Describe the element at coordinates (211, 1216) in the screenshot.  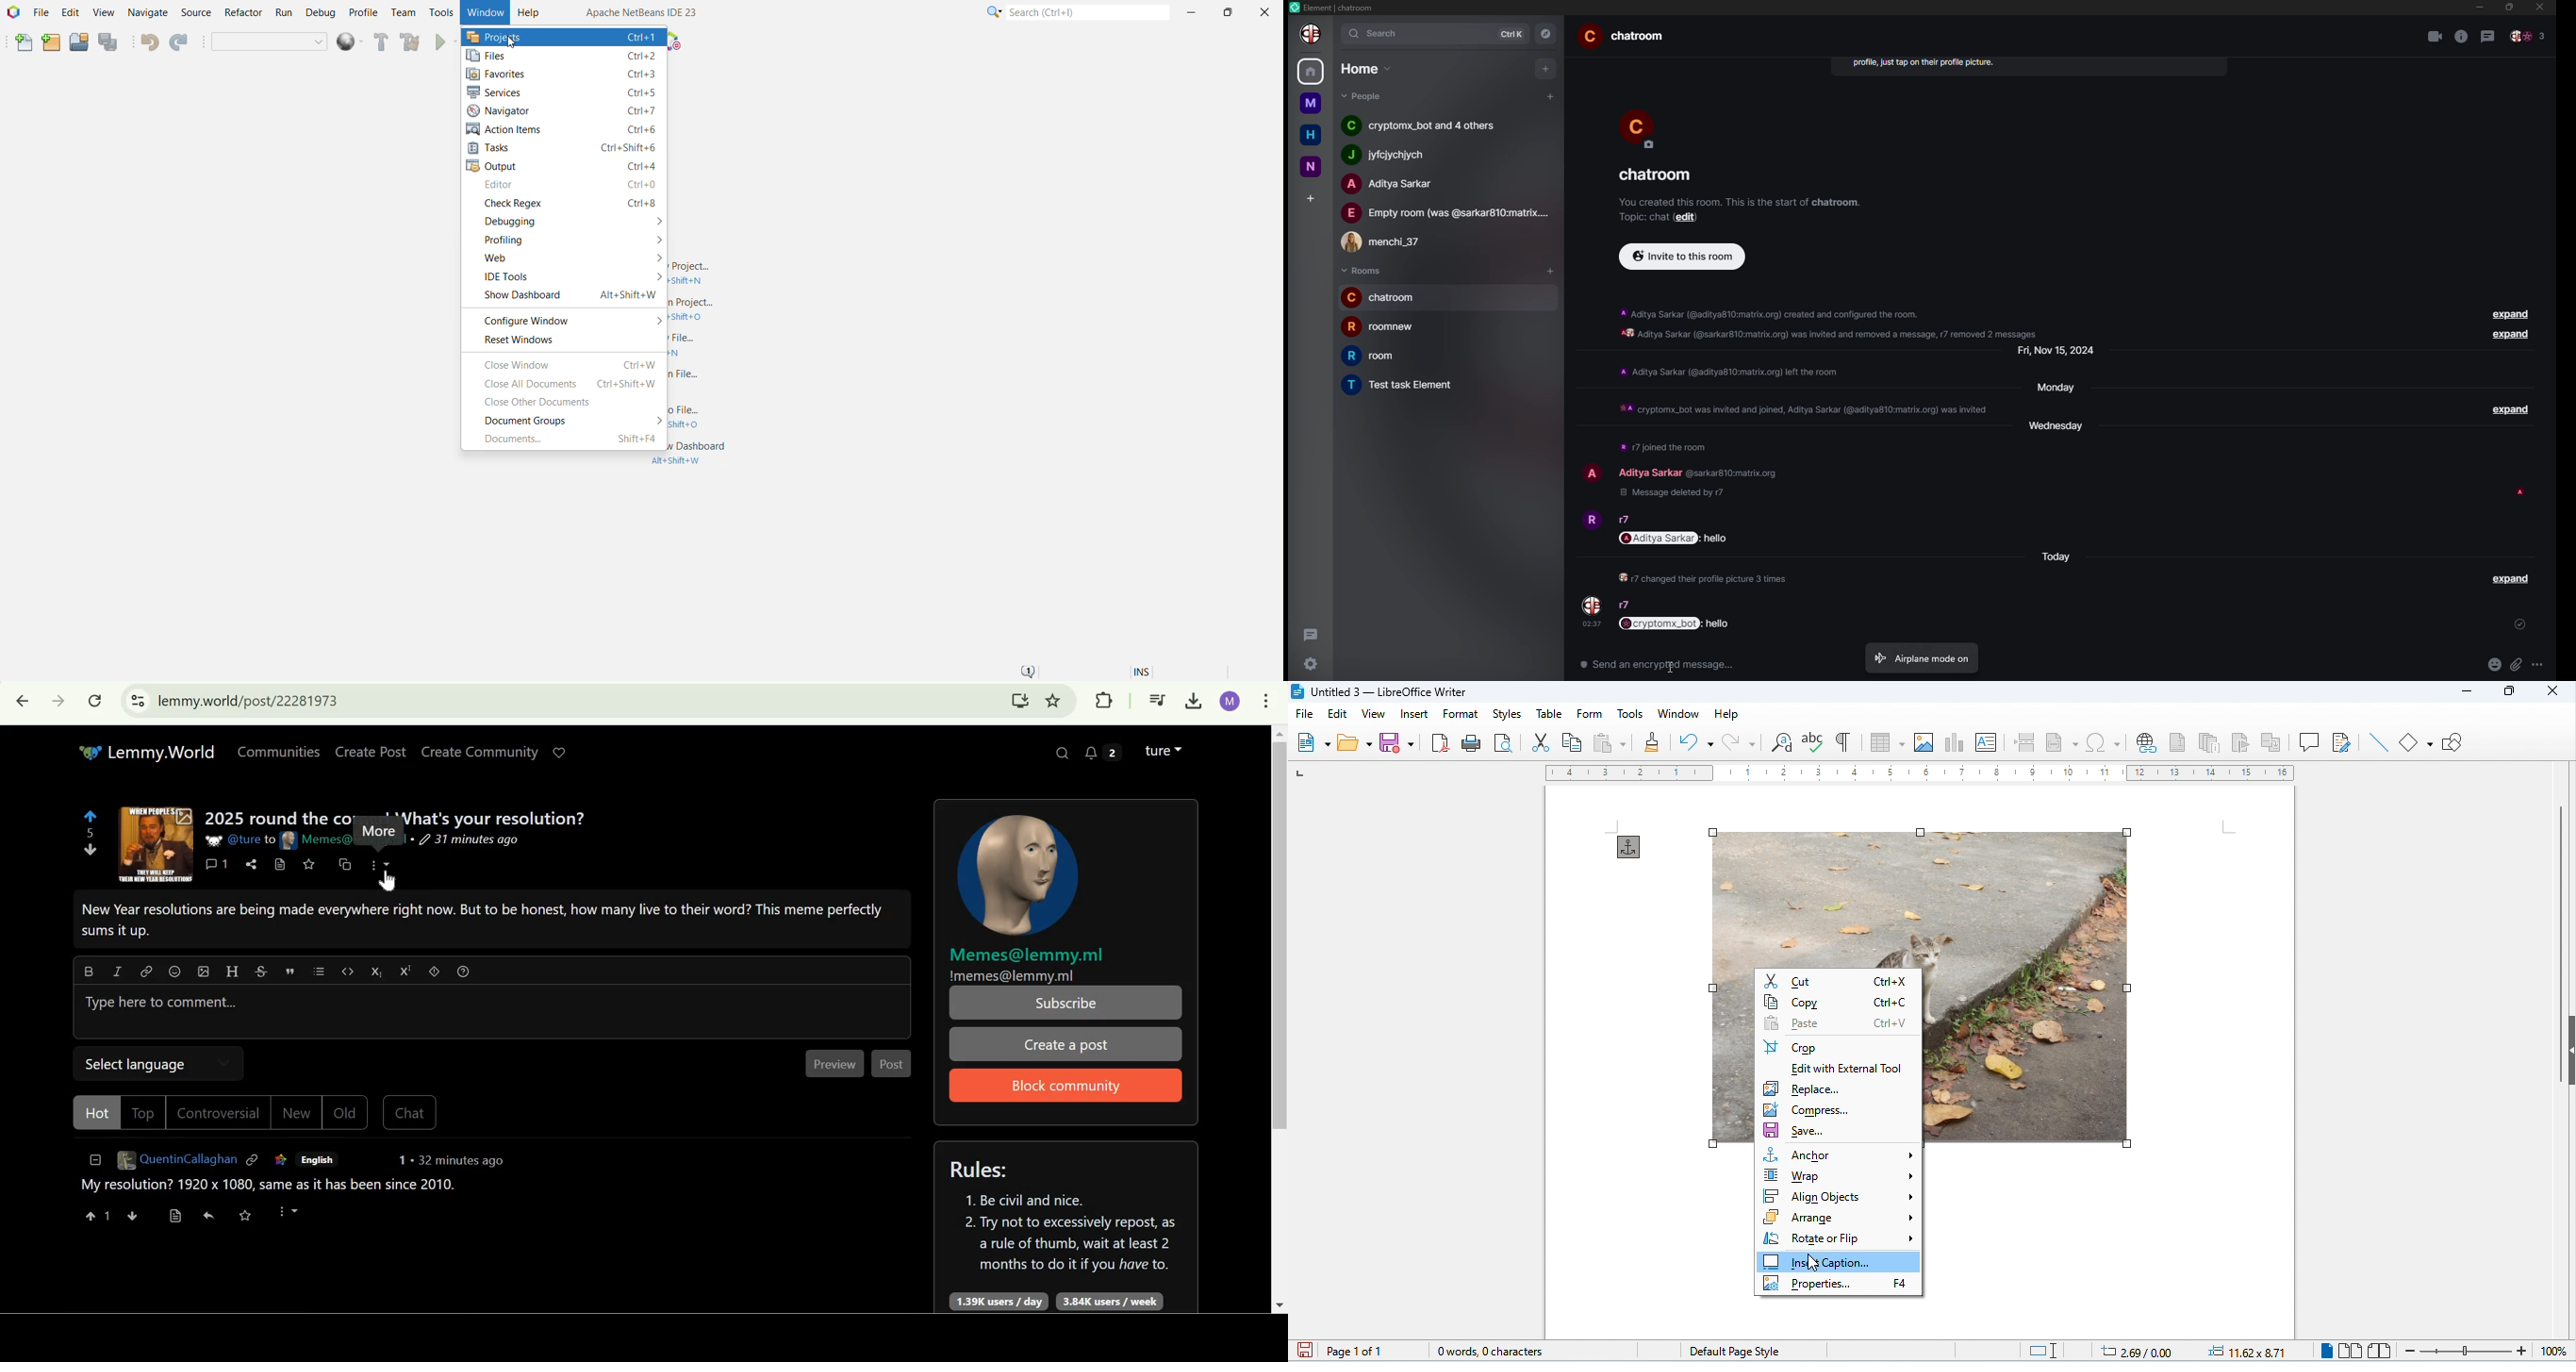
I see `reply` at that location.